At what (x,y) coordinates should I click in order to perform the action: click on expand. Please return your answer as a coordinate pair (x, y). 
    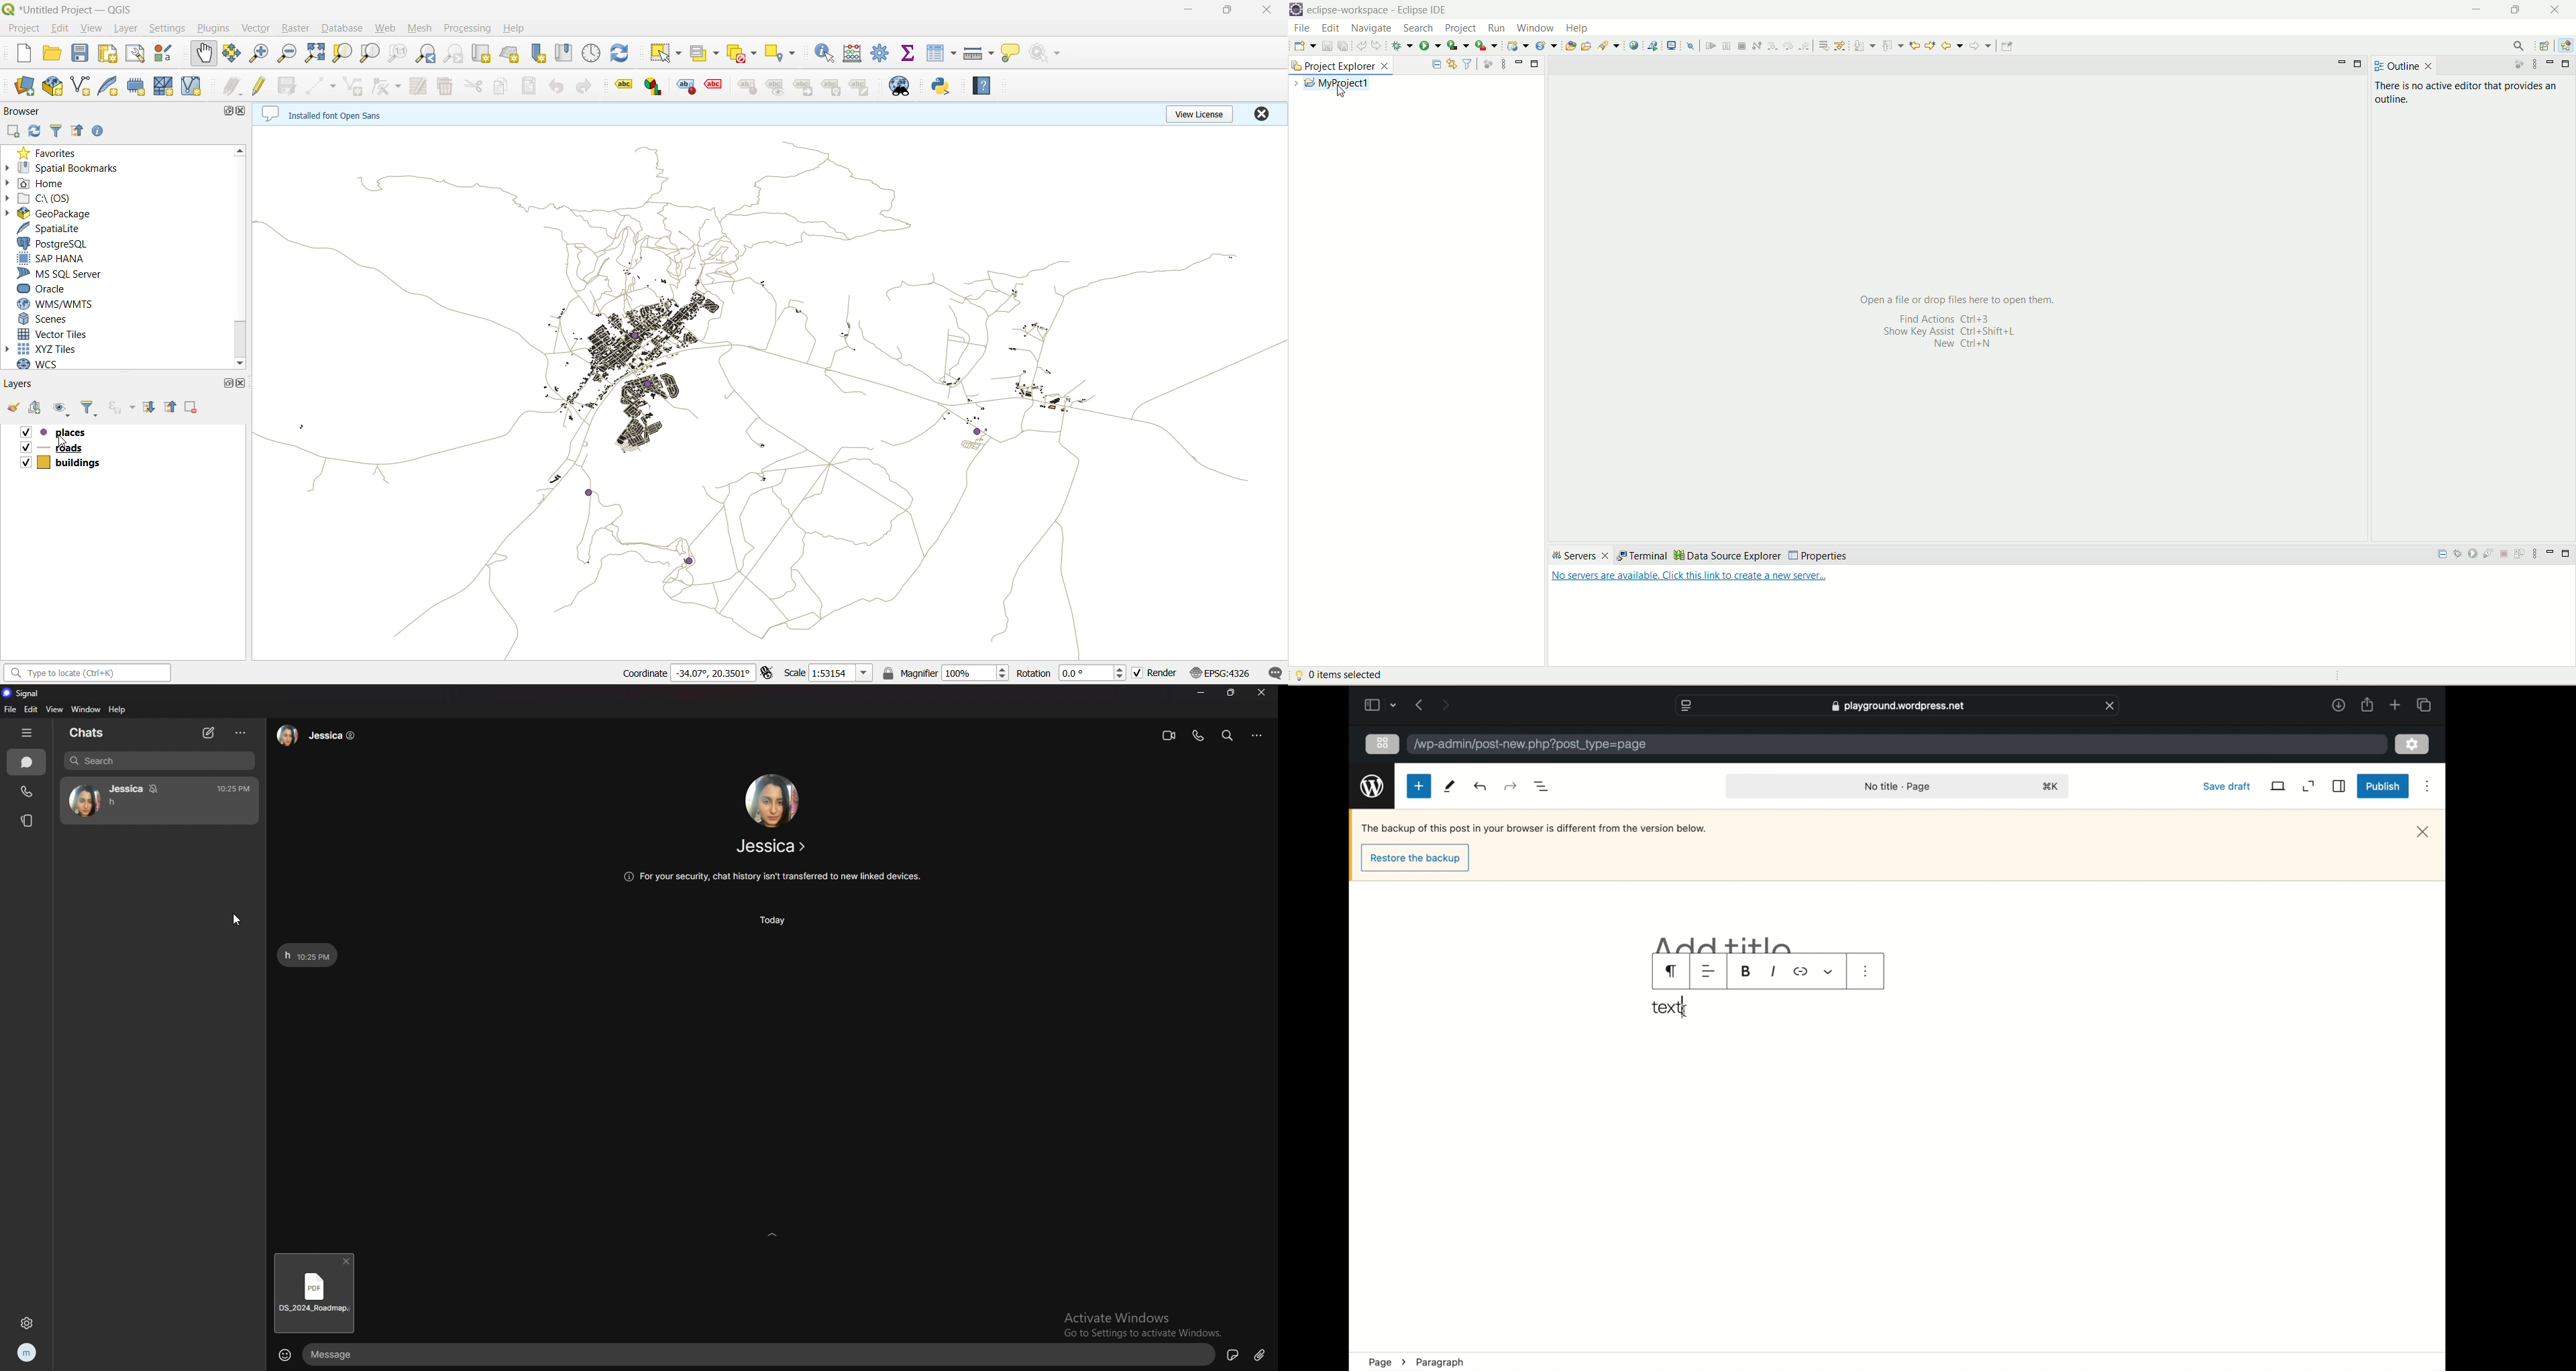
    Looking at the image, I should click on (2309, 786).